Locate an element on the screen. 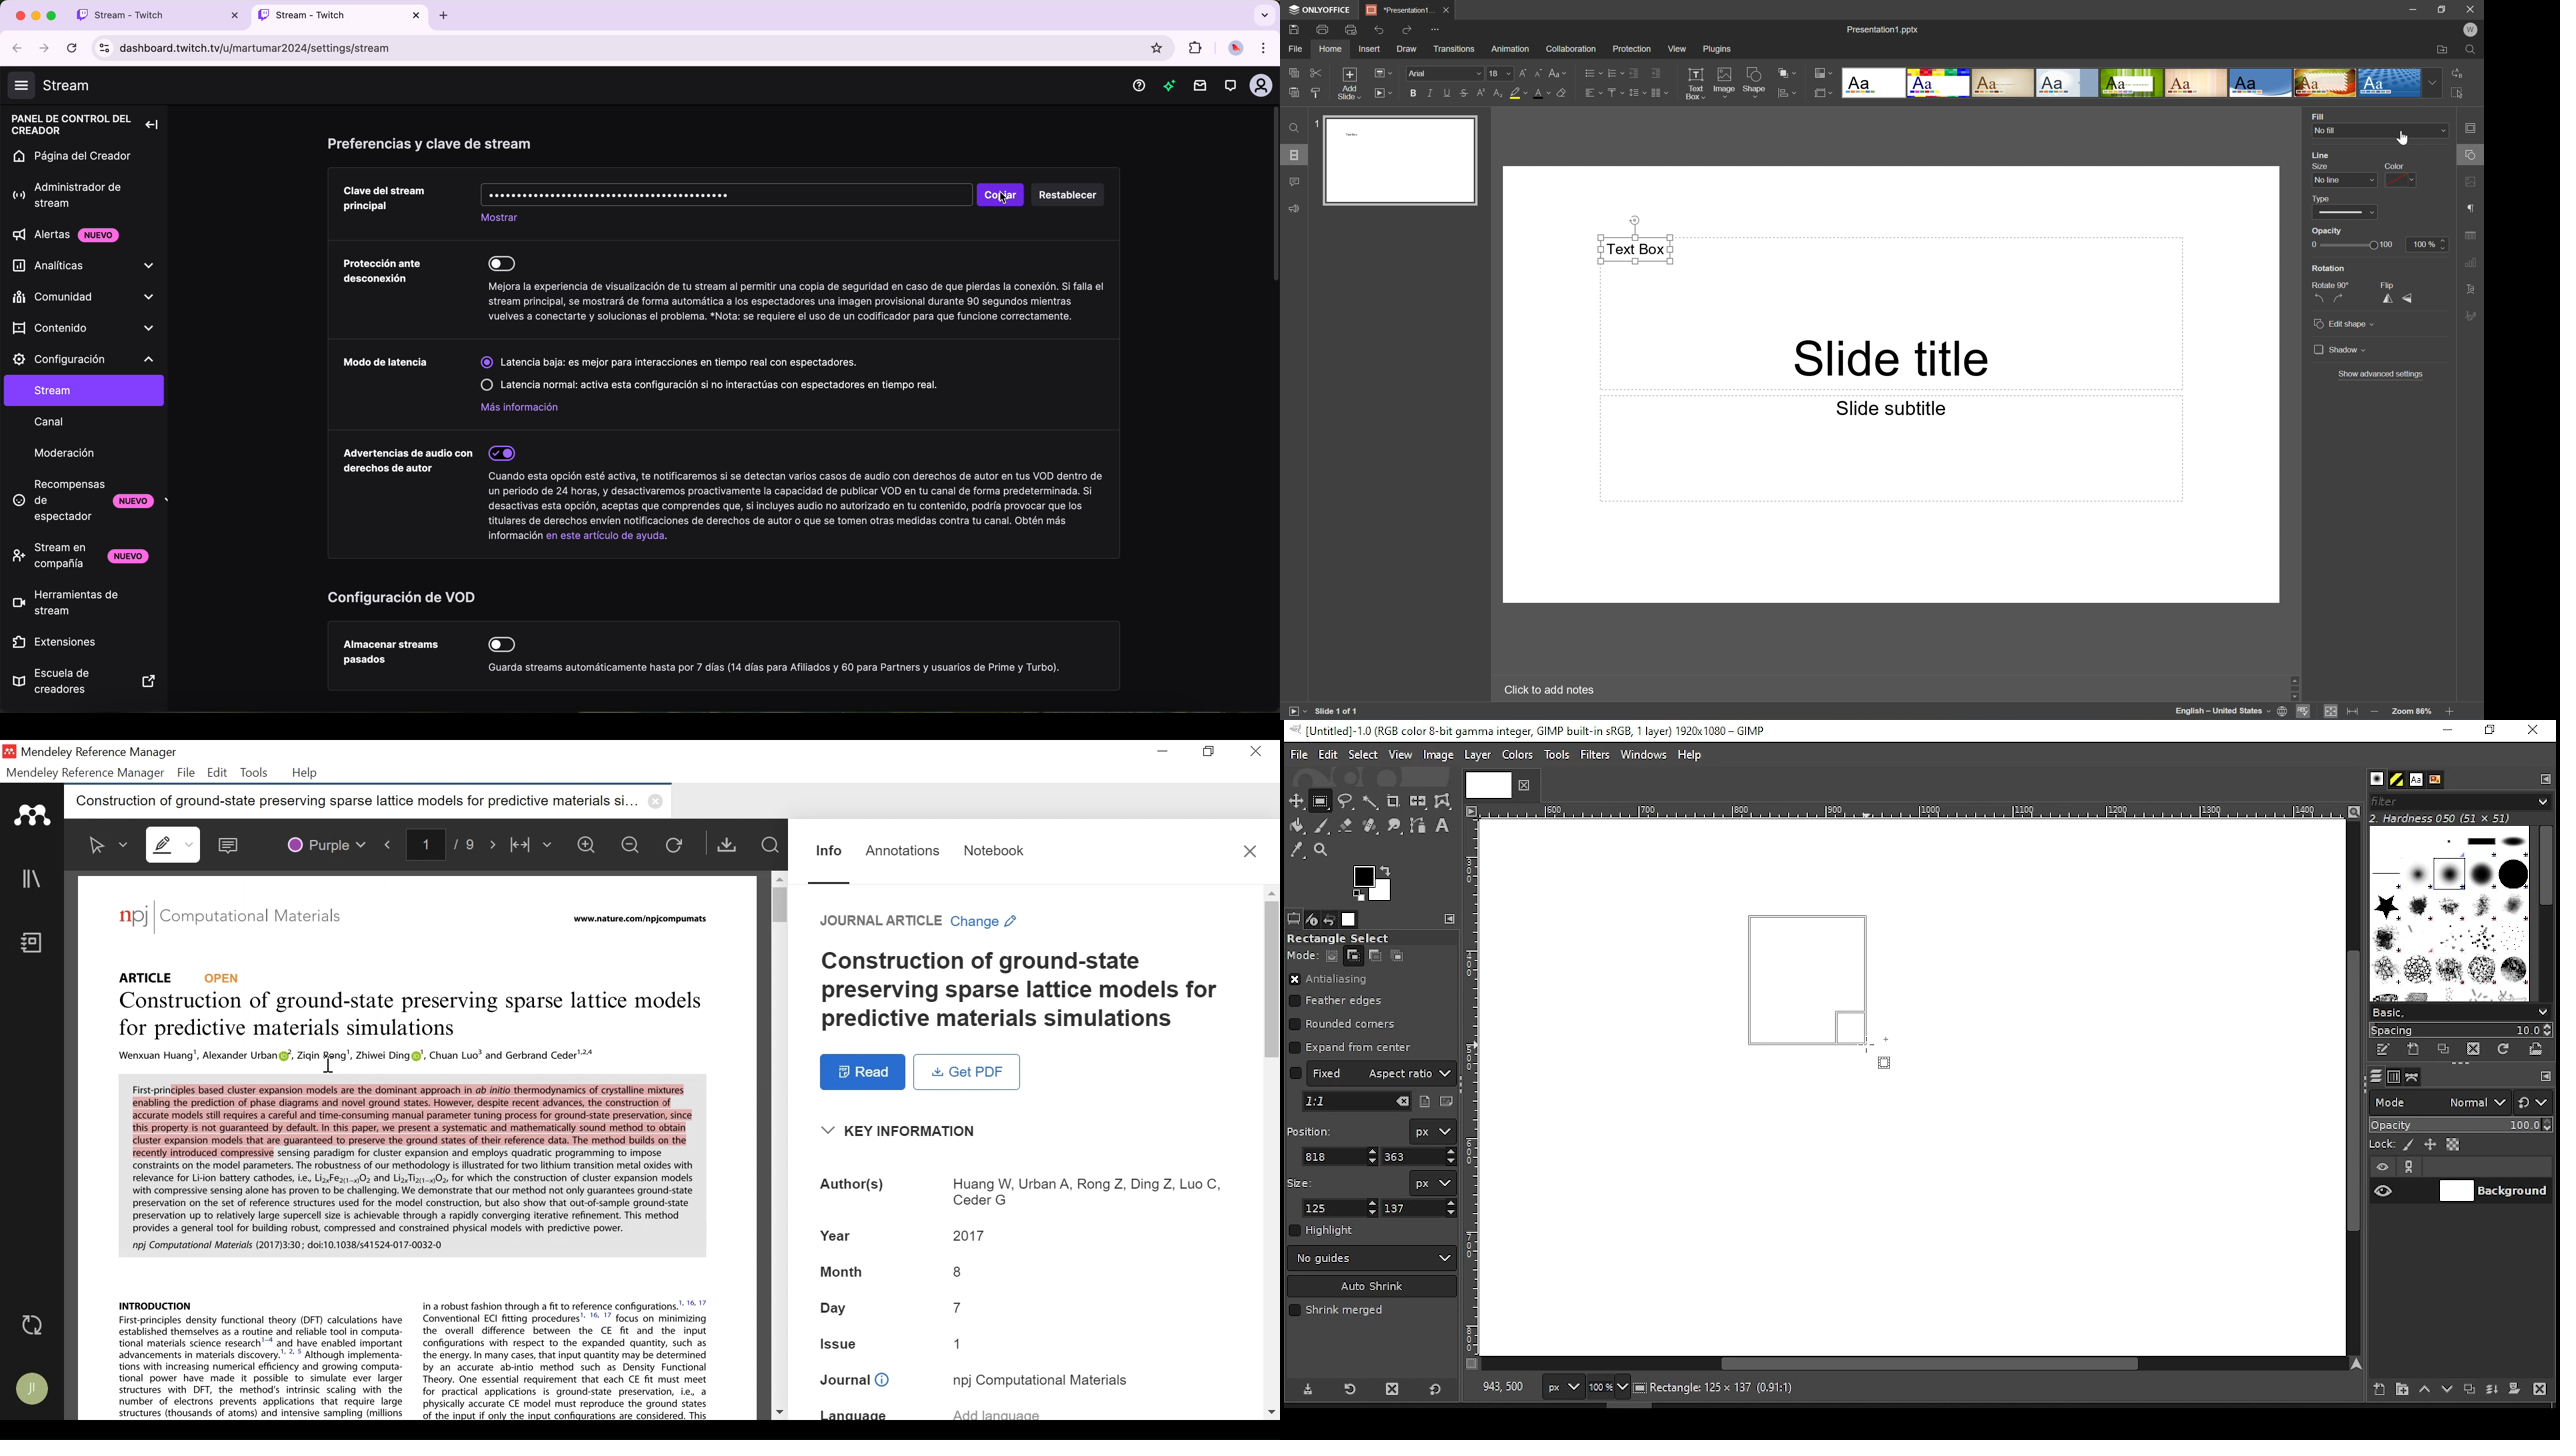 The height and width of the screenshot is (1456, 2576). Image is located at coordinates (1724, 82).